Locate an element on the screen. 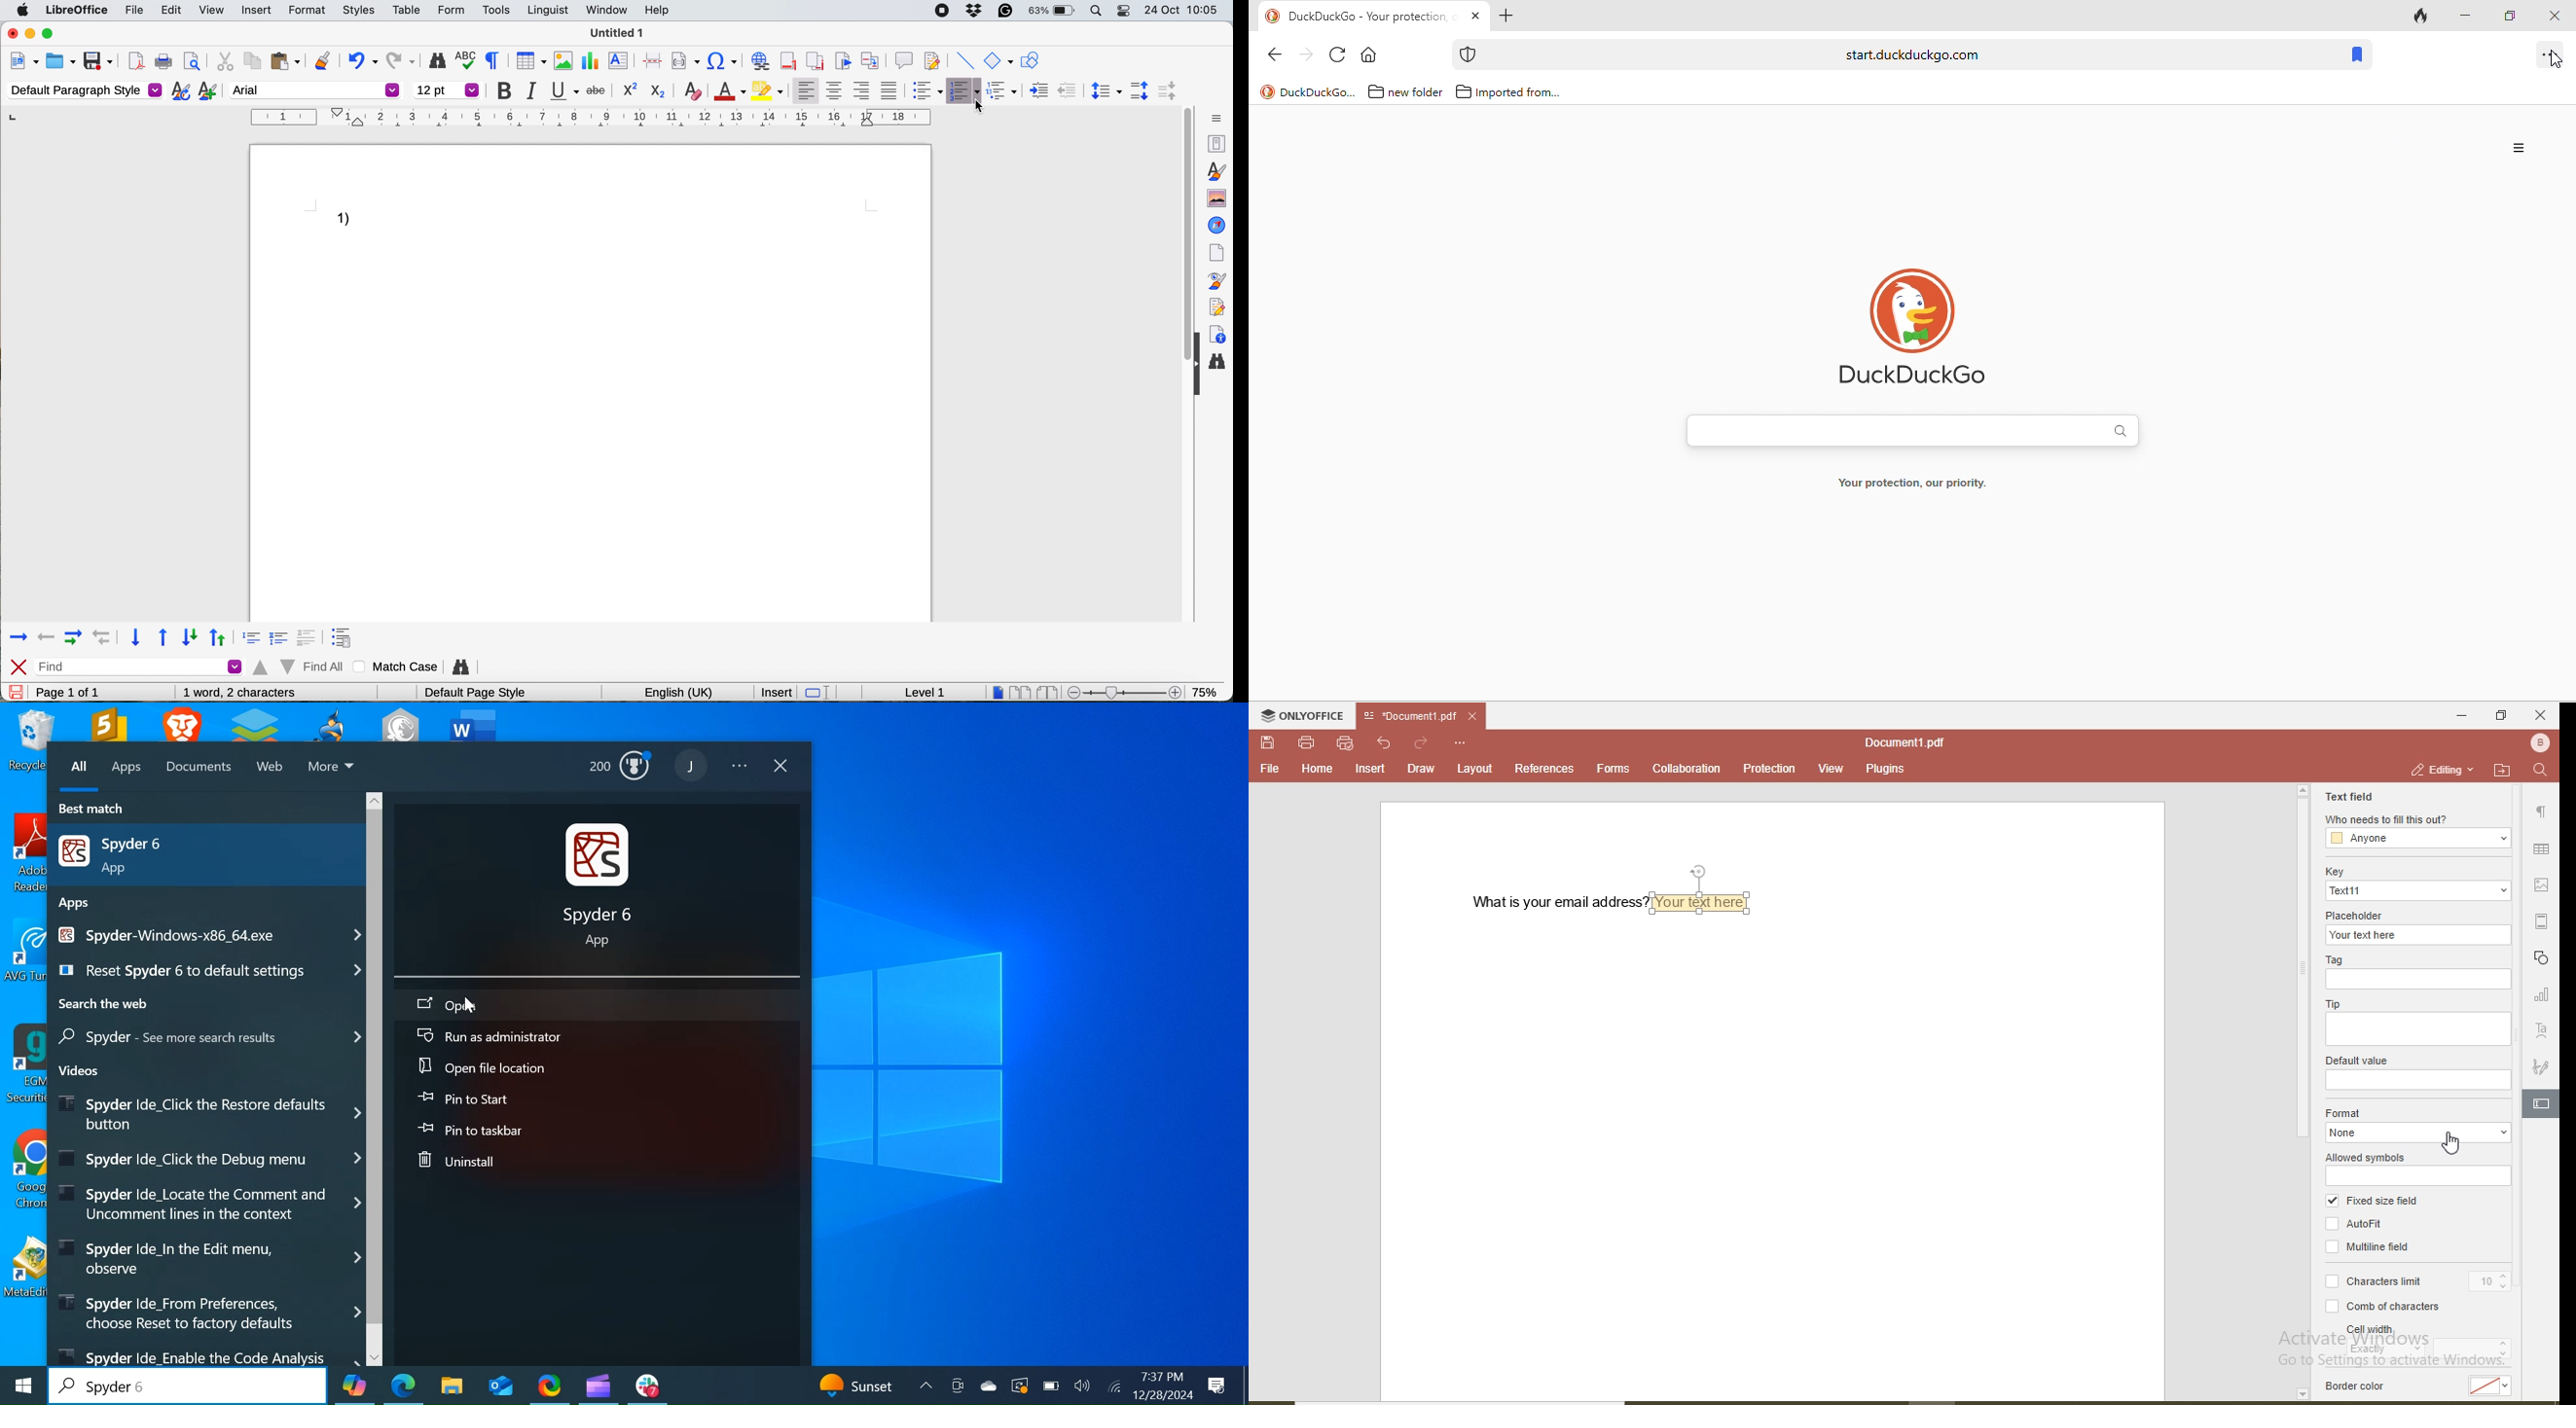 This screenshot has width=2576, height=1428. page up is located at coordinates (2303, 791).